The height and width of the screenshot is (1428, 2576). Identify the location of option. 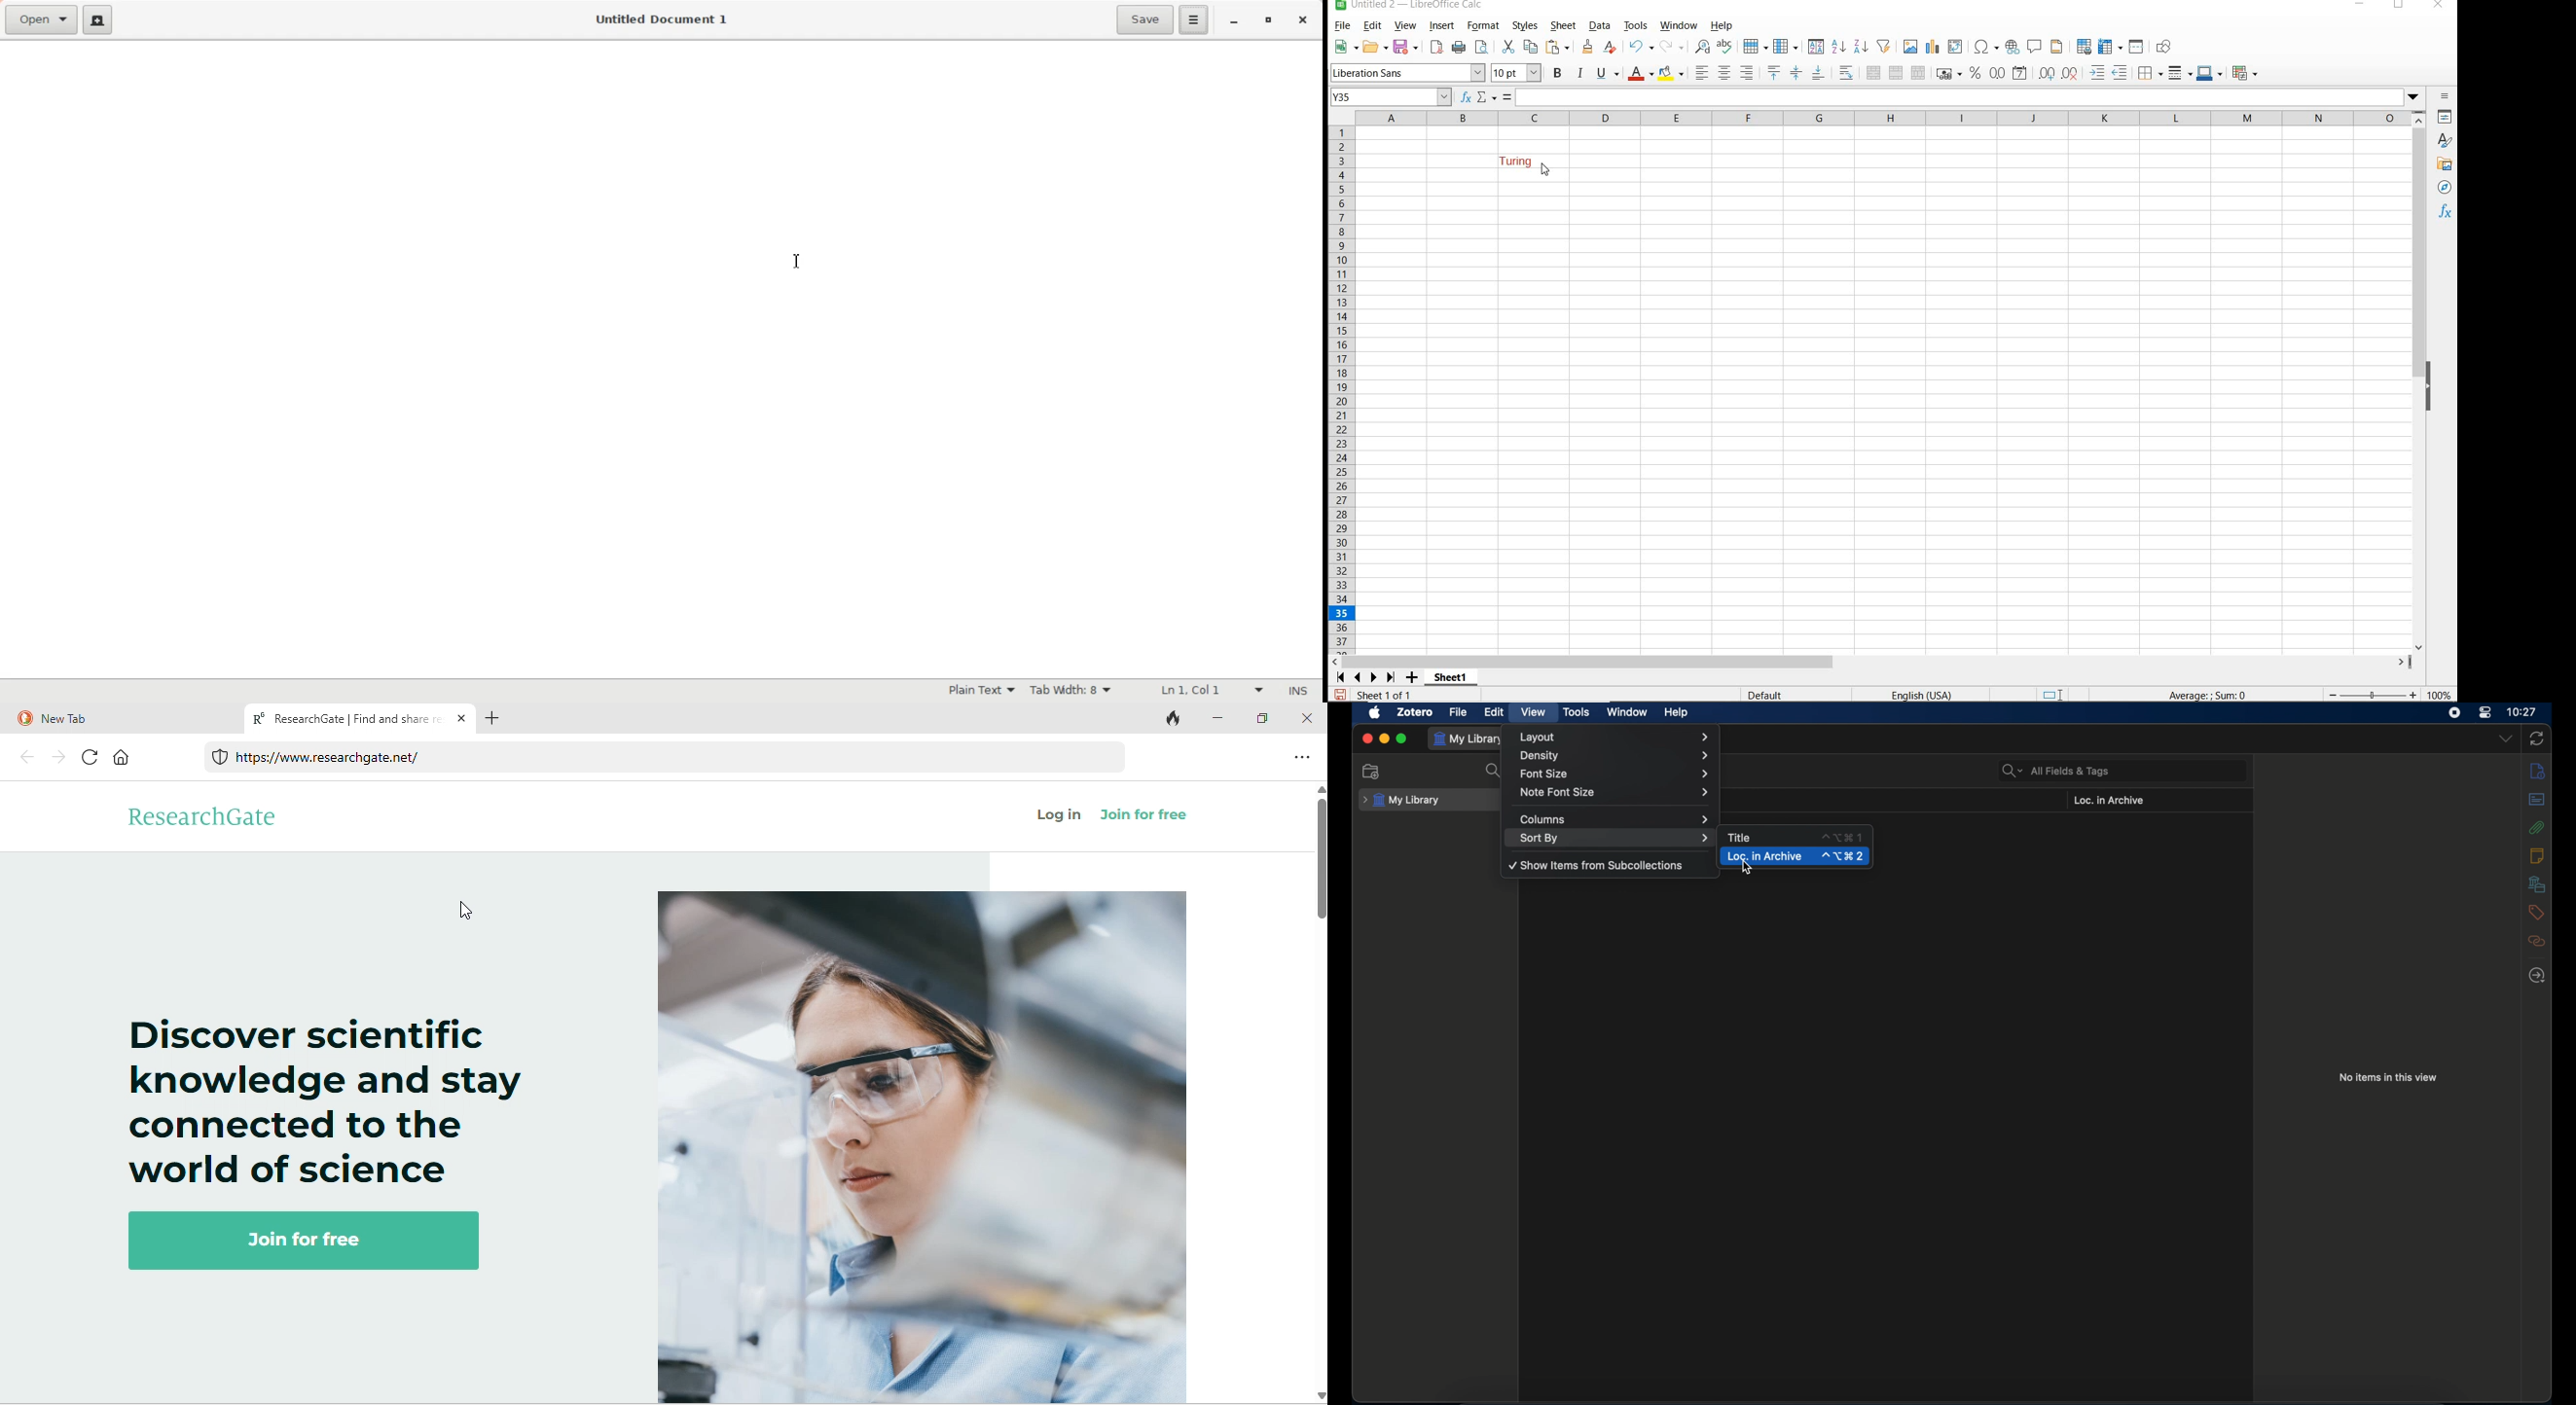
(1304, 756).